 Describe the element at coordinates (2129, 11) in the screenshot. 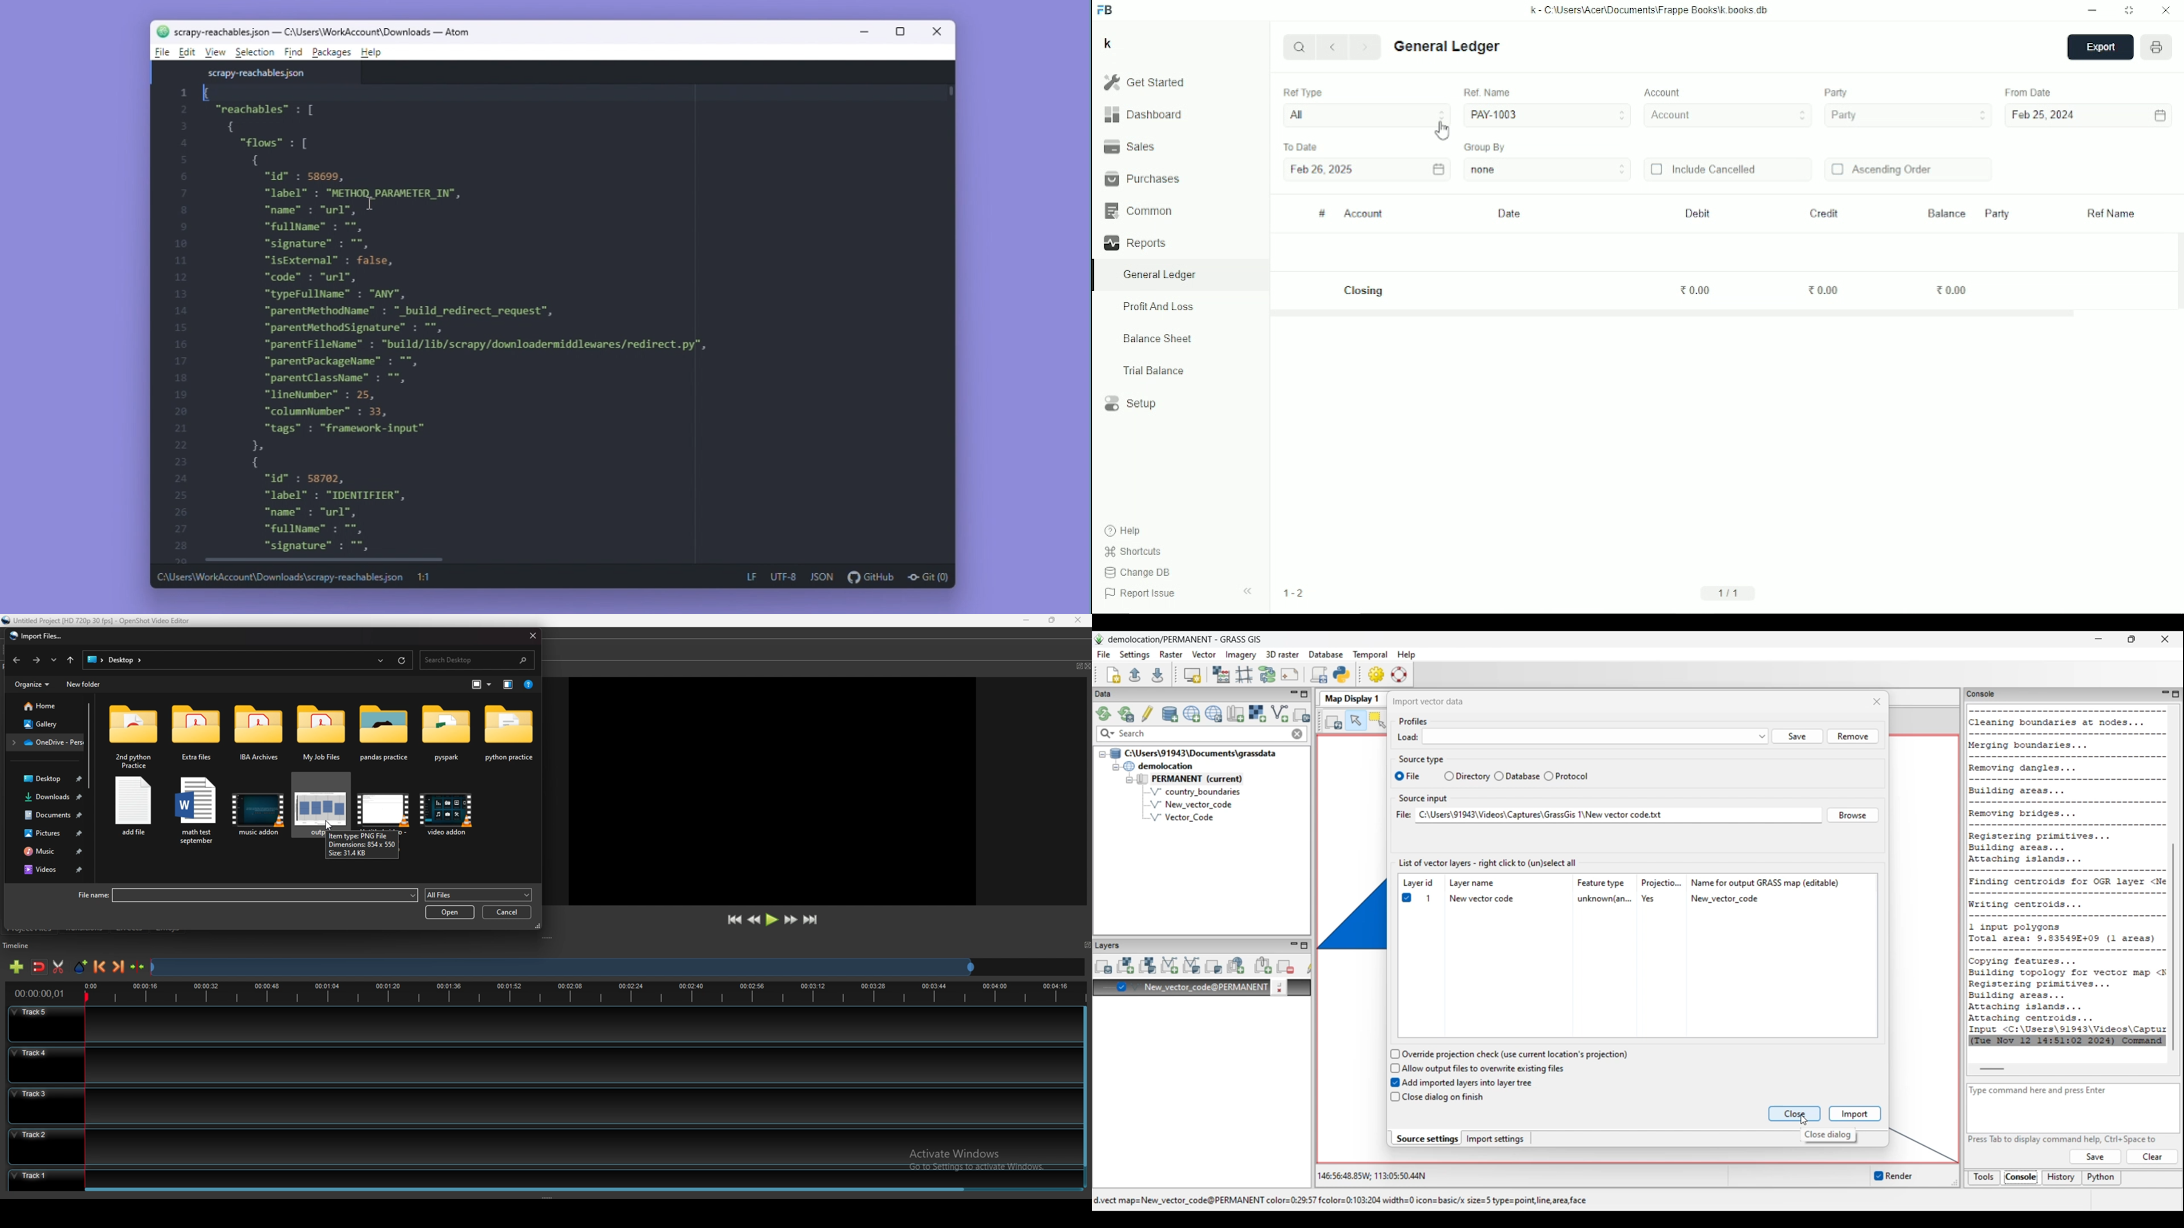

I see `Toggle between form and full width` at that location.